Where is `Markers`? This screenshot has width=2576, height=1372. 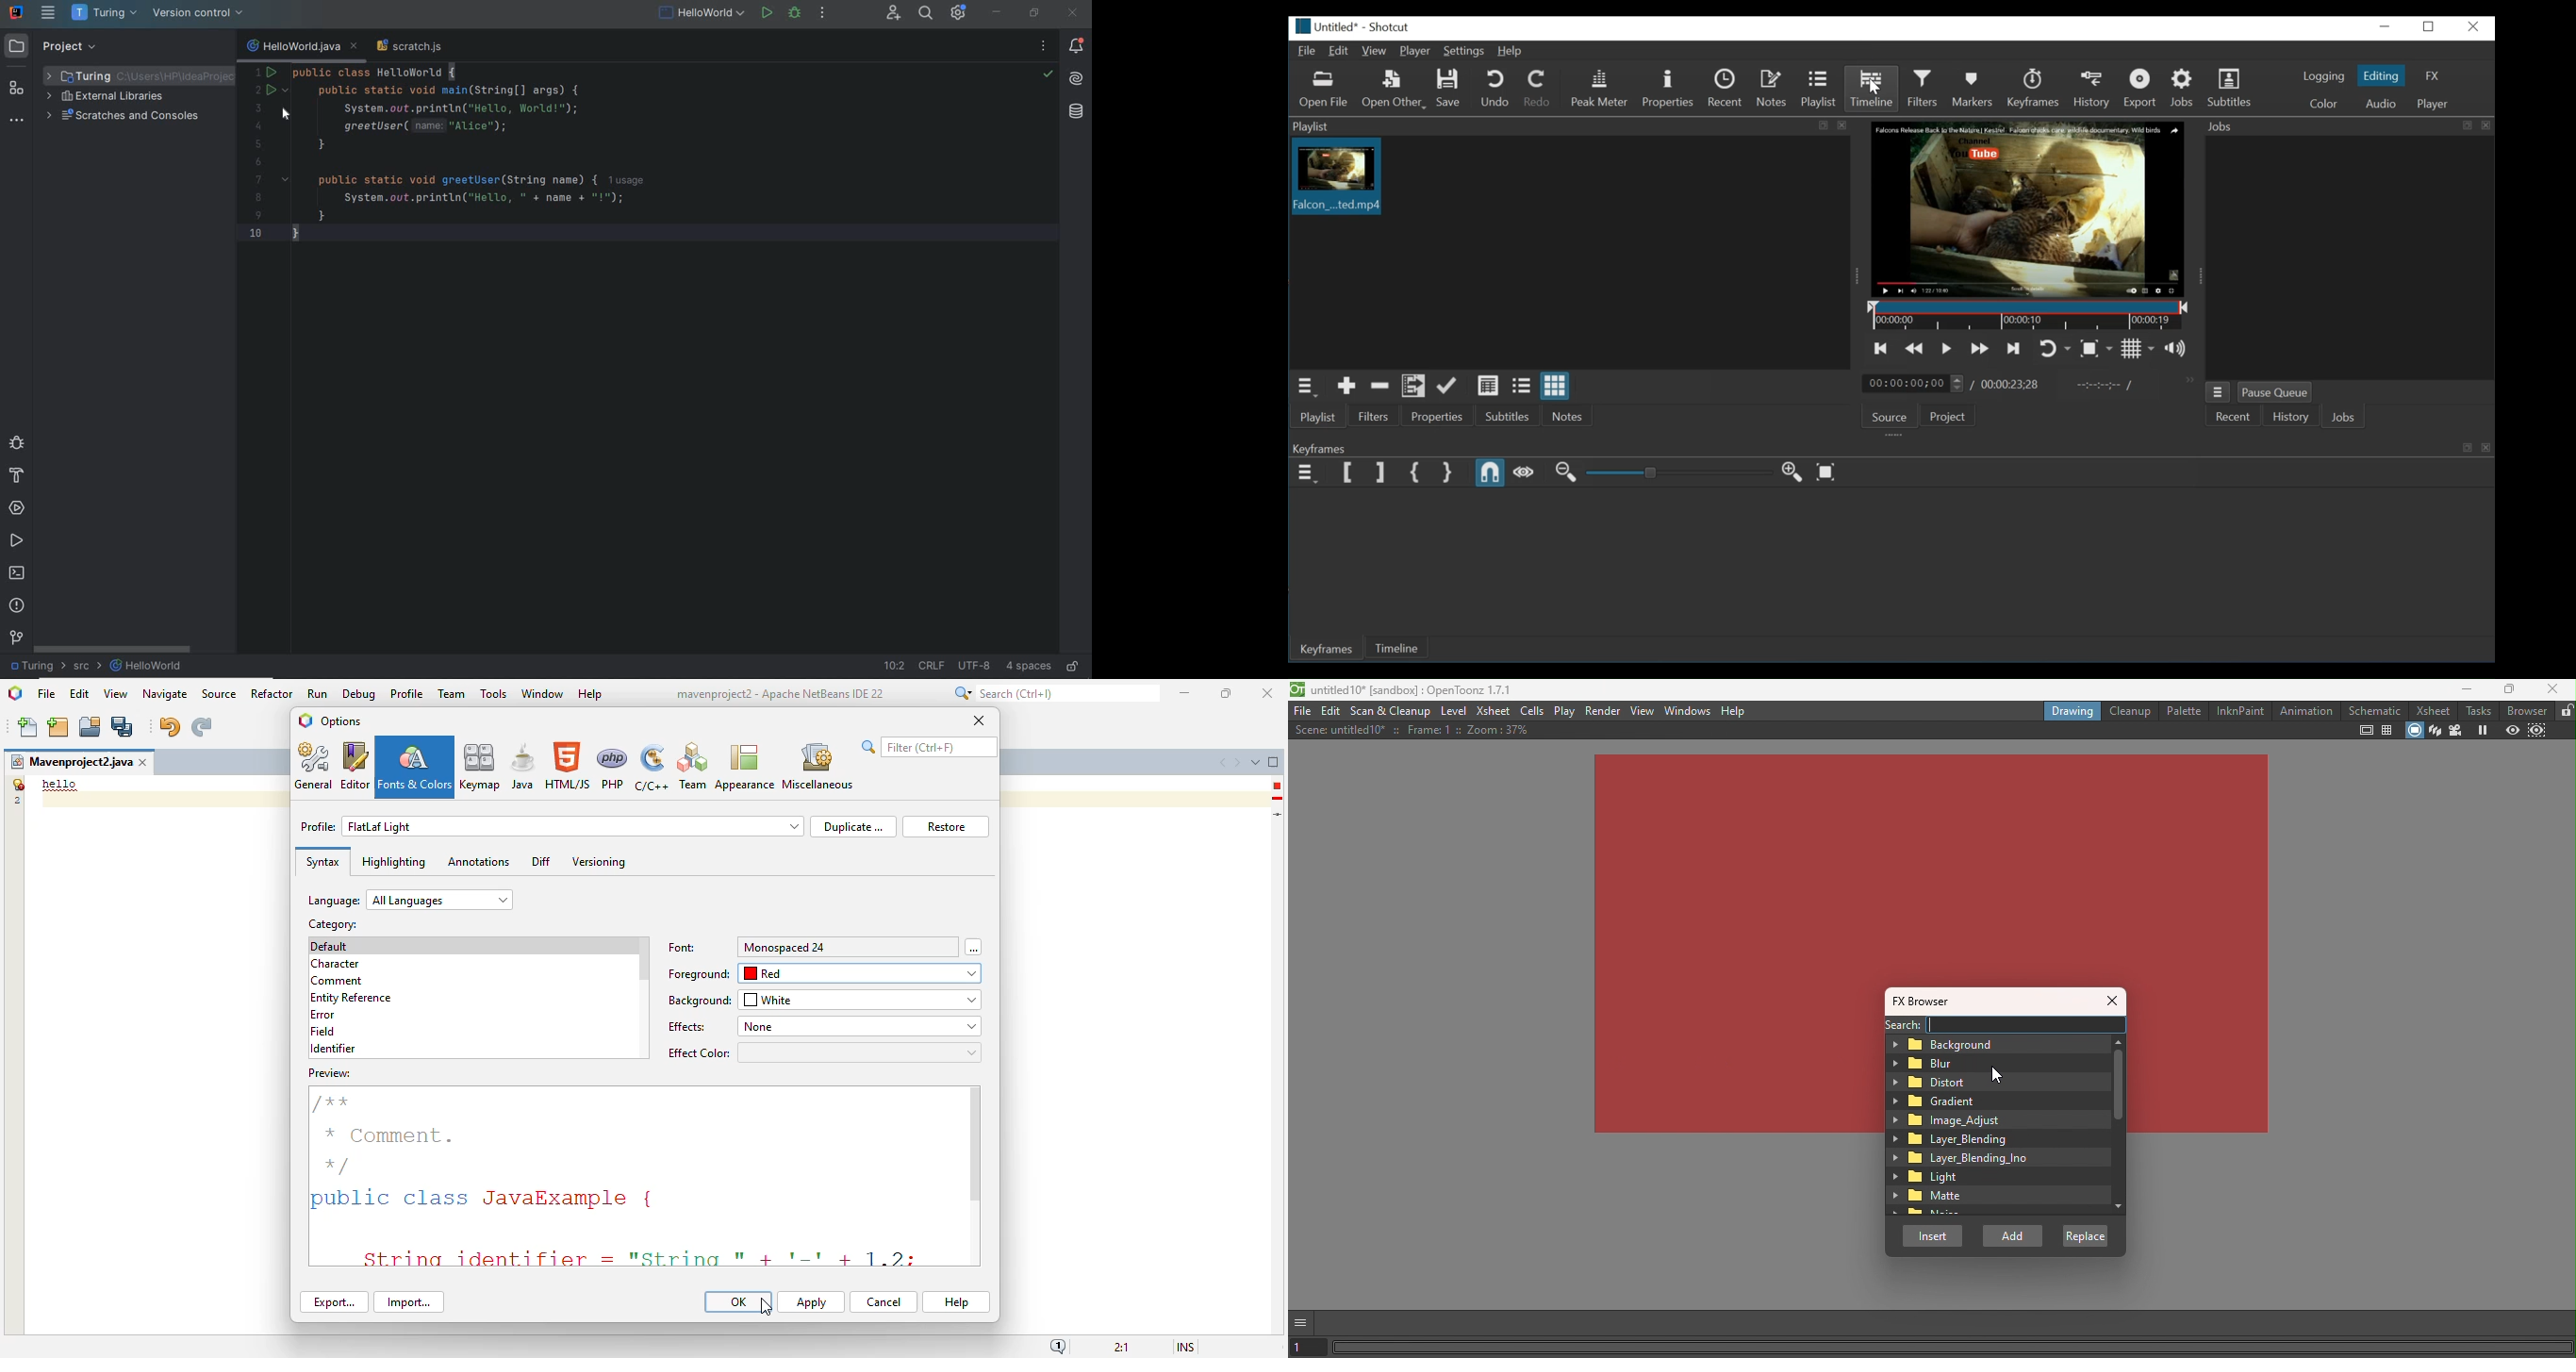 Markers is located at coordinates (1973, 88).